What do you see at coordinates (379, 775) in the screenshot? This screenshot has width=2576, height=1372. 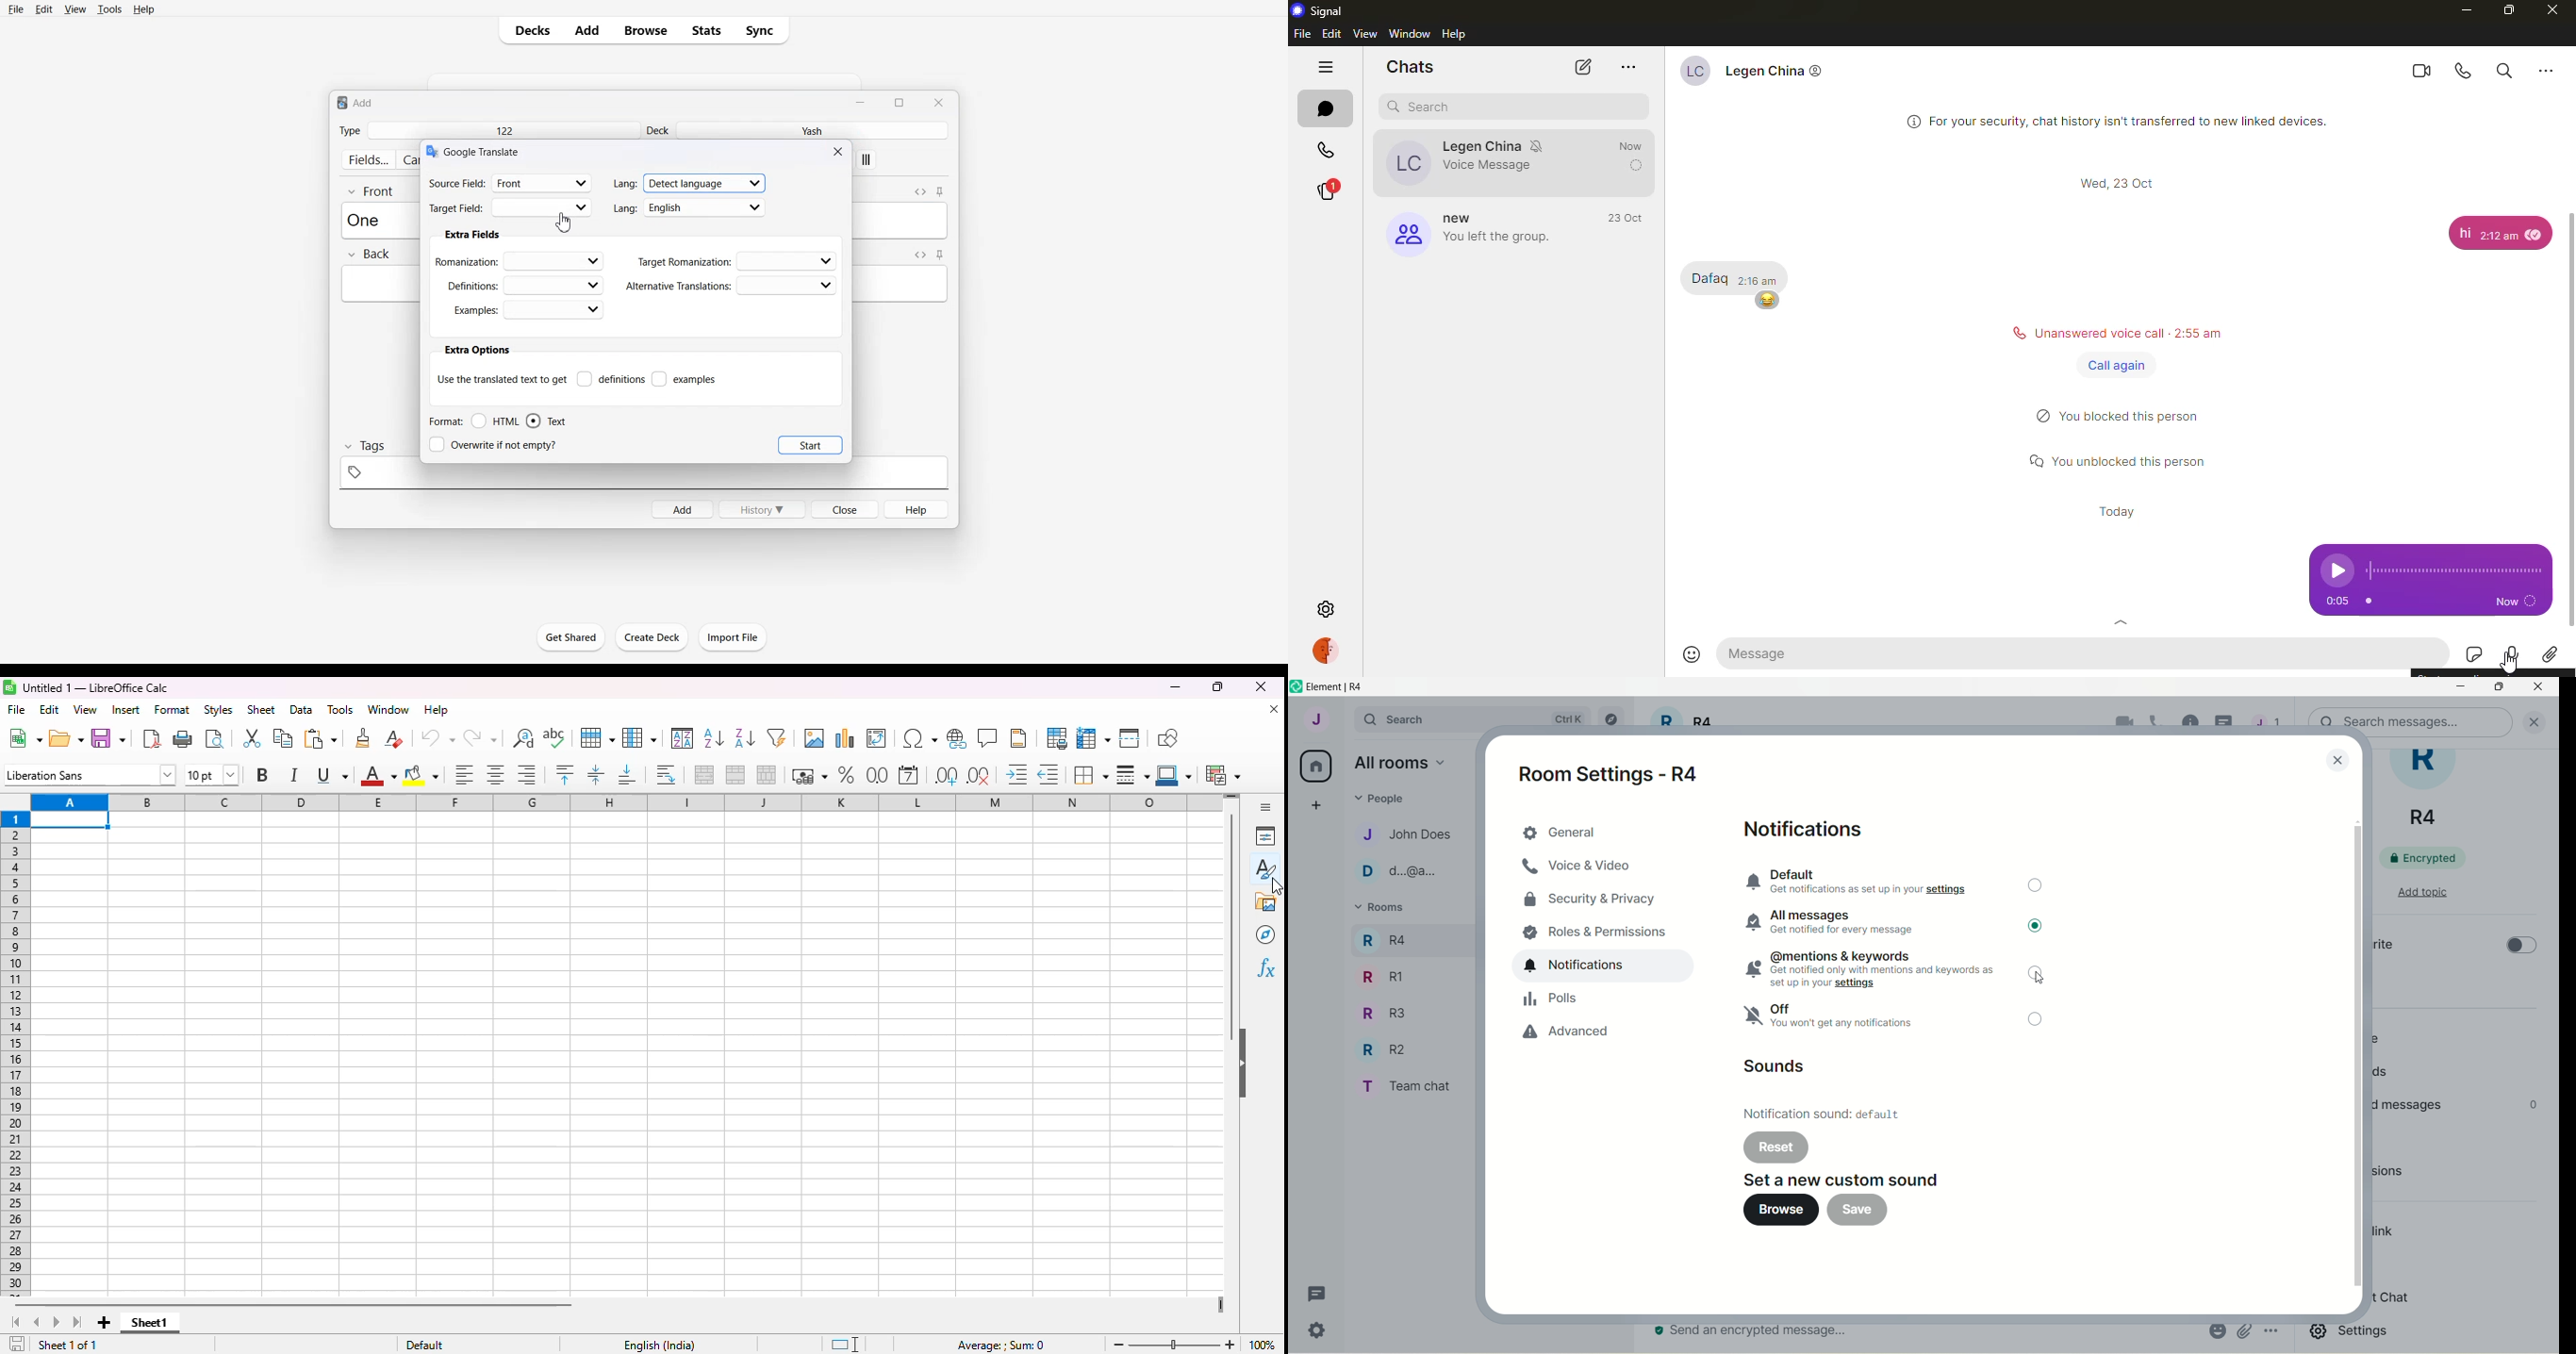 I see `font color` at bounding box center [379, 775].